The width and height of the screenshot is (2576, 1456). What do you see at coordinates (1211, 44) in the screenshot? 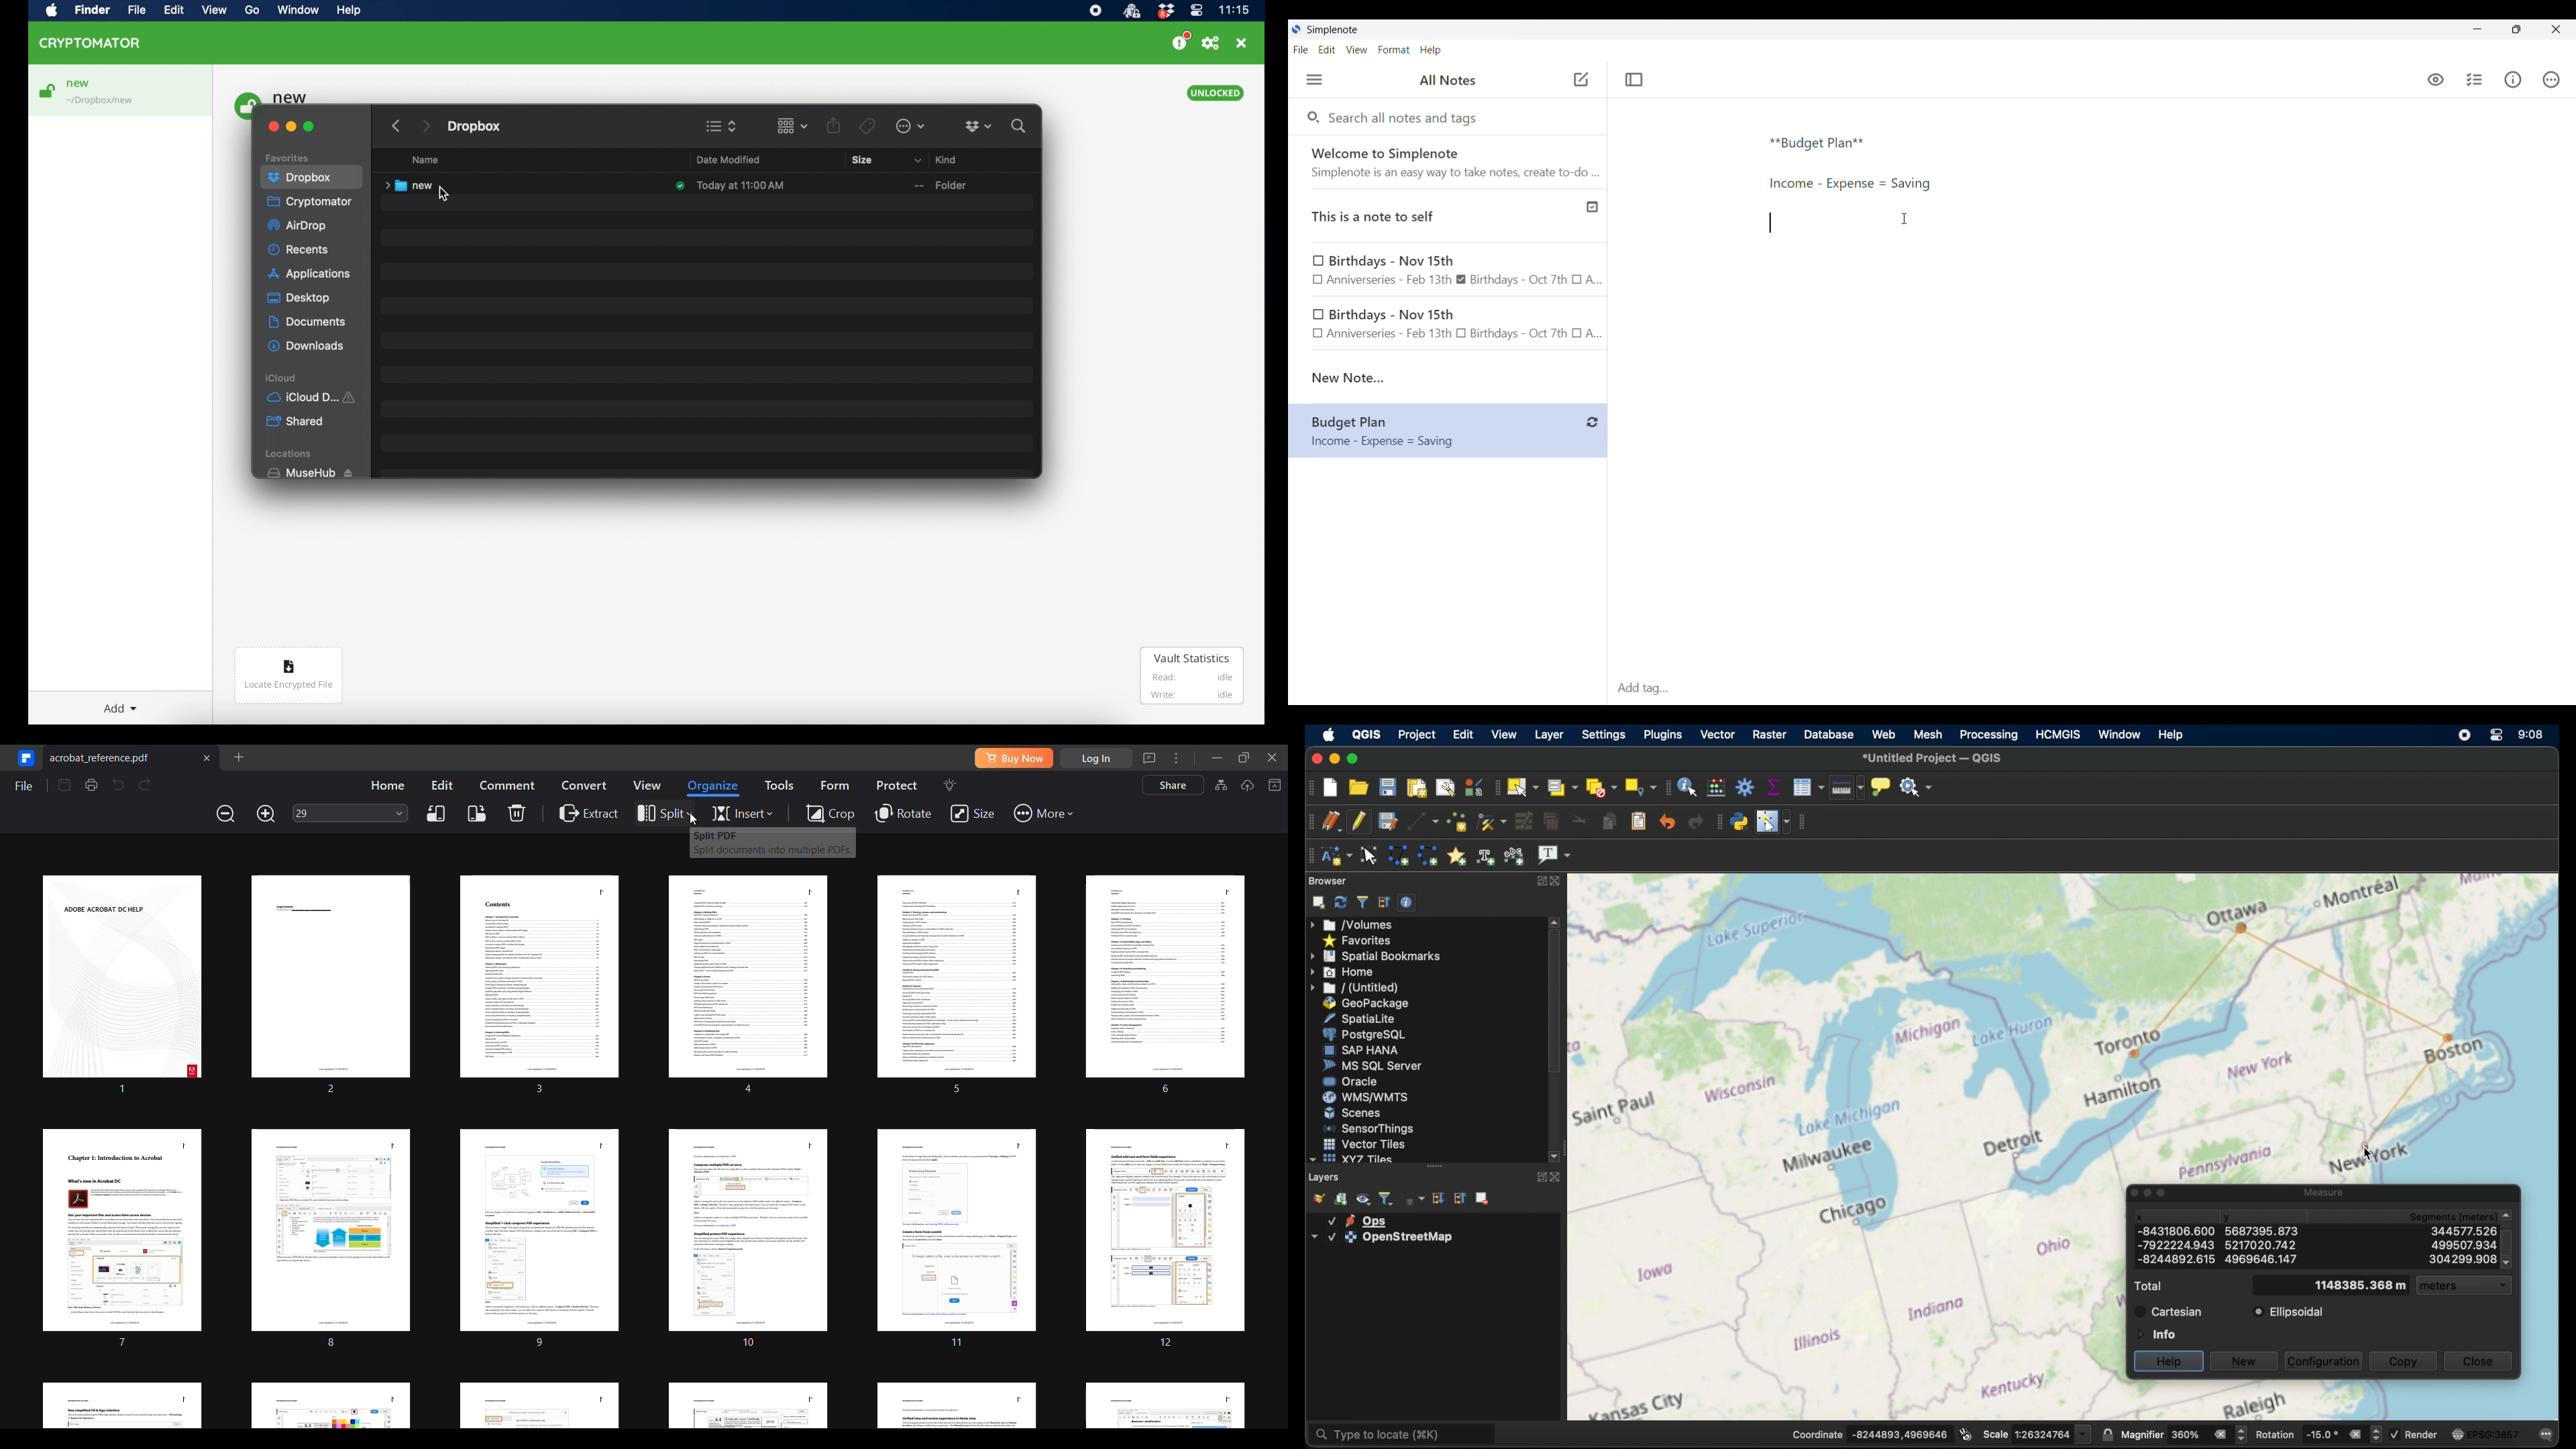
I see `preferences` at bounding box center [1211, 44].